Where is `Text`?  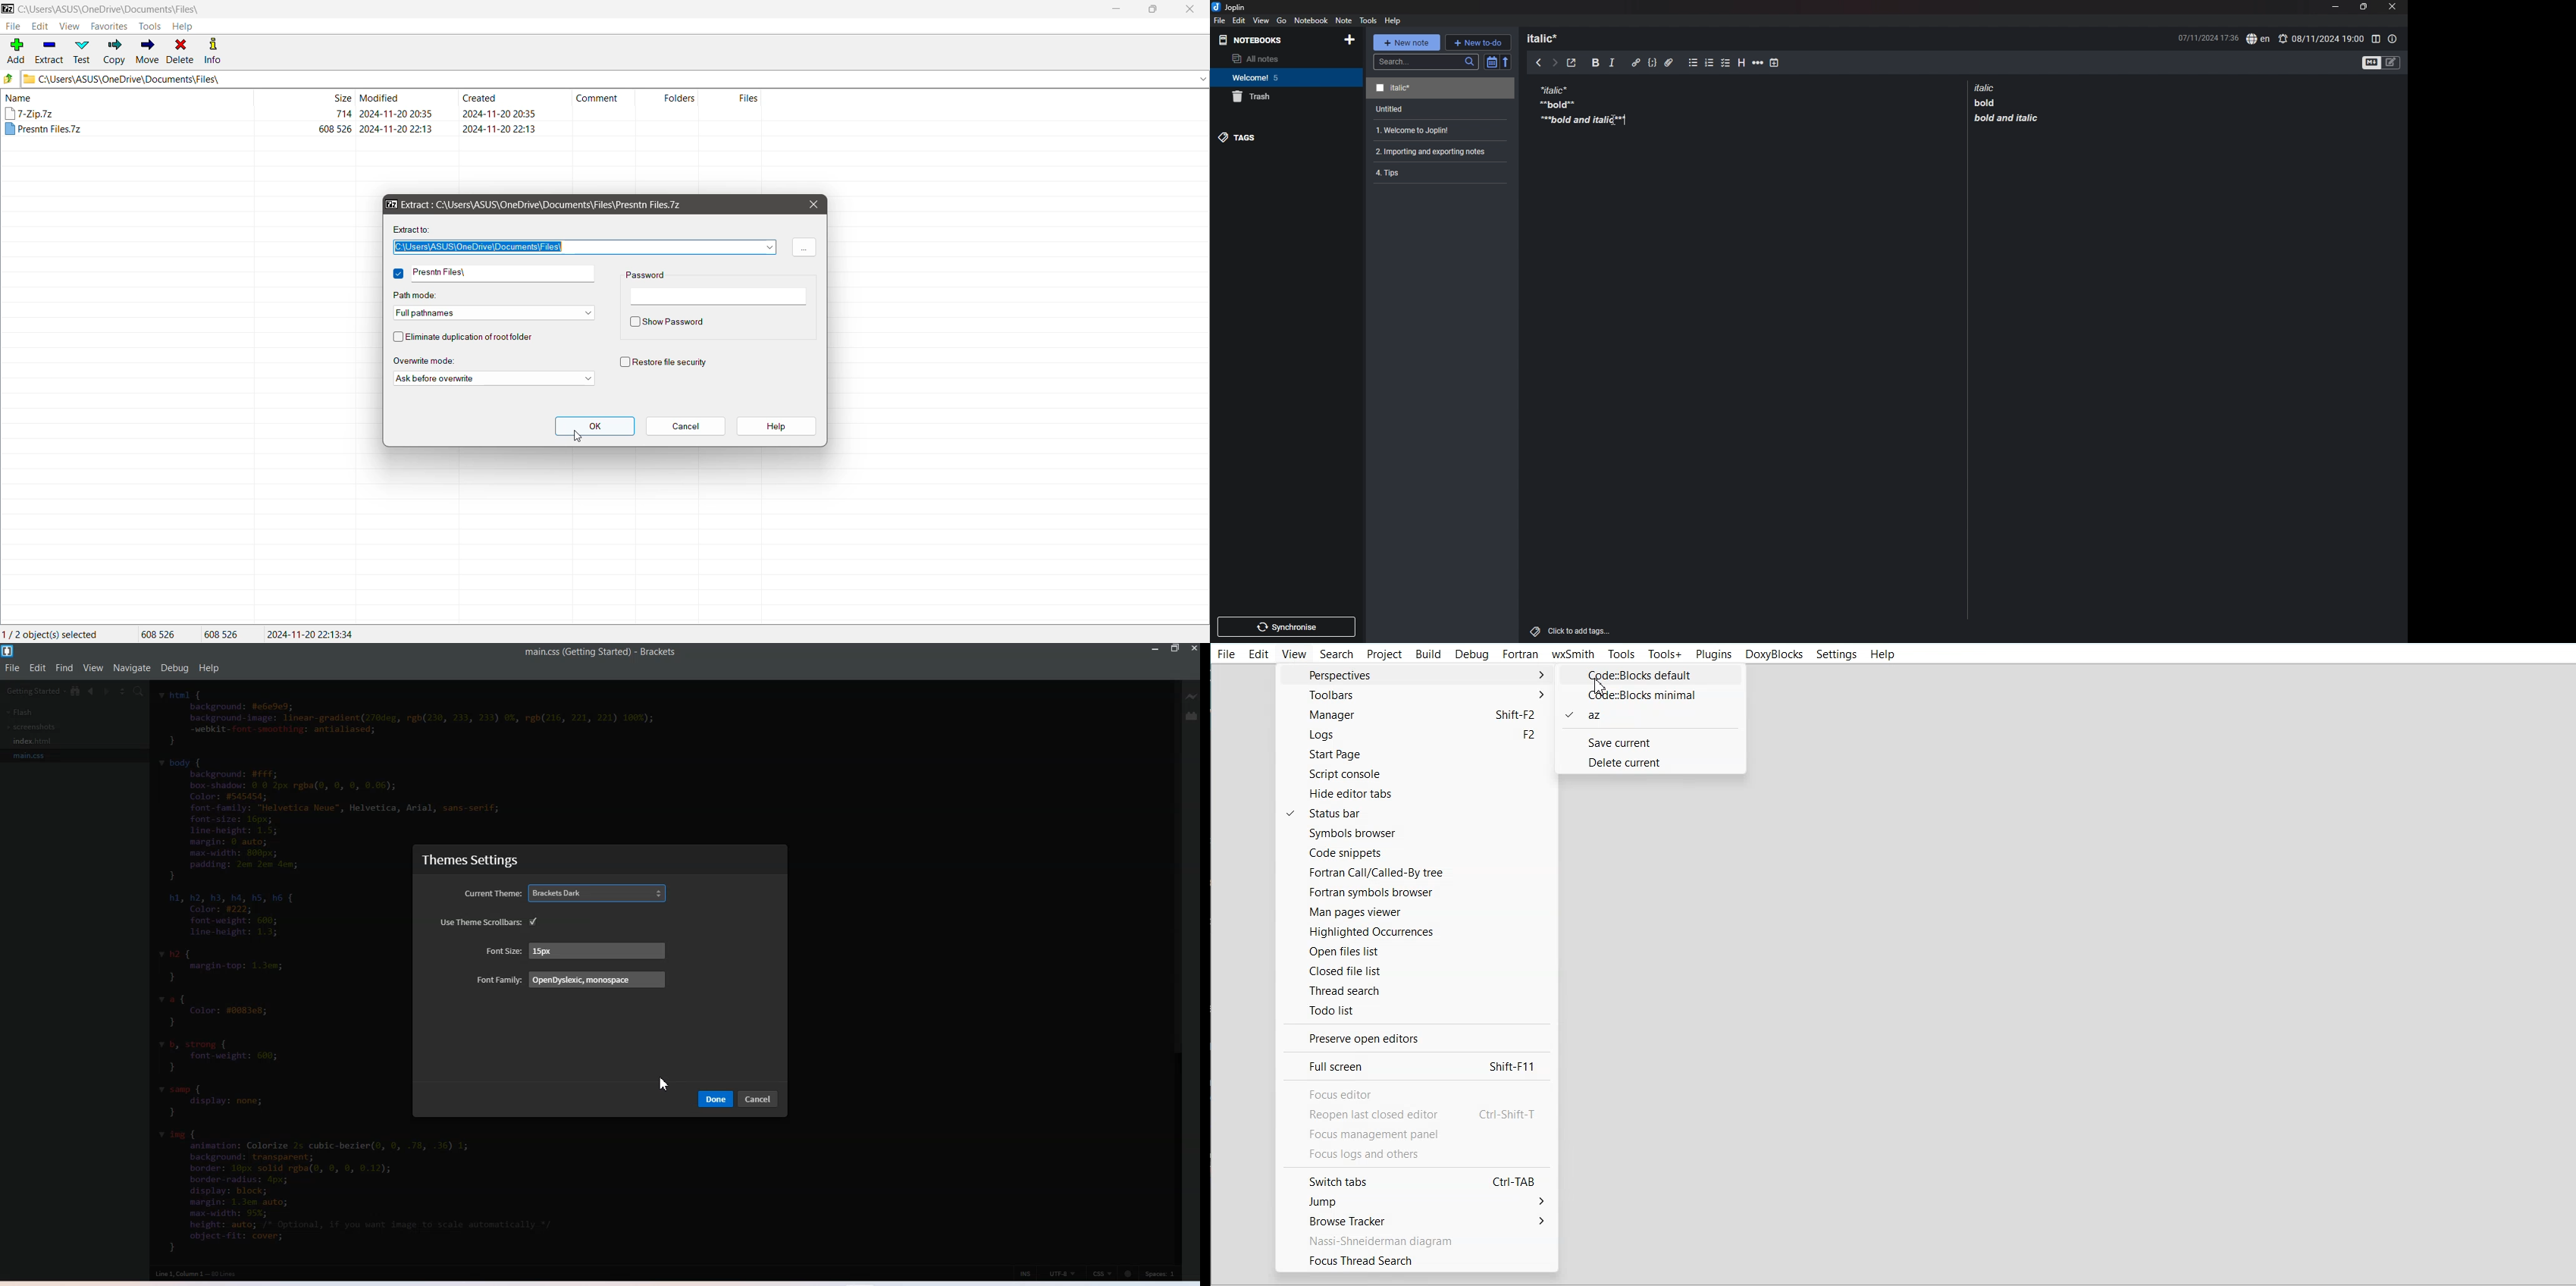 Text is located at coordinates (1377, 1241).